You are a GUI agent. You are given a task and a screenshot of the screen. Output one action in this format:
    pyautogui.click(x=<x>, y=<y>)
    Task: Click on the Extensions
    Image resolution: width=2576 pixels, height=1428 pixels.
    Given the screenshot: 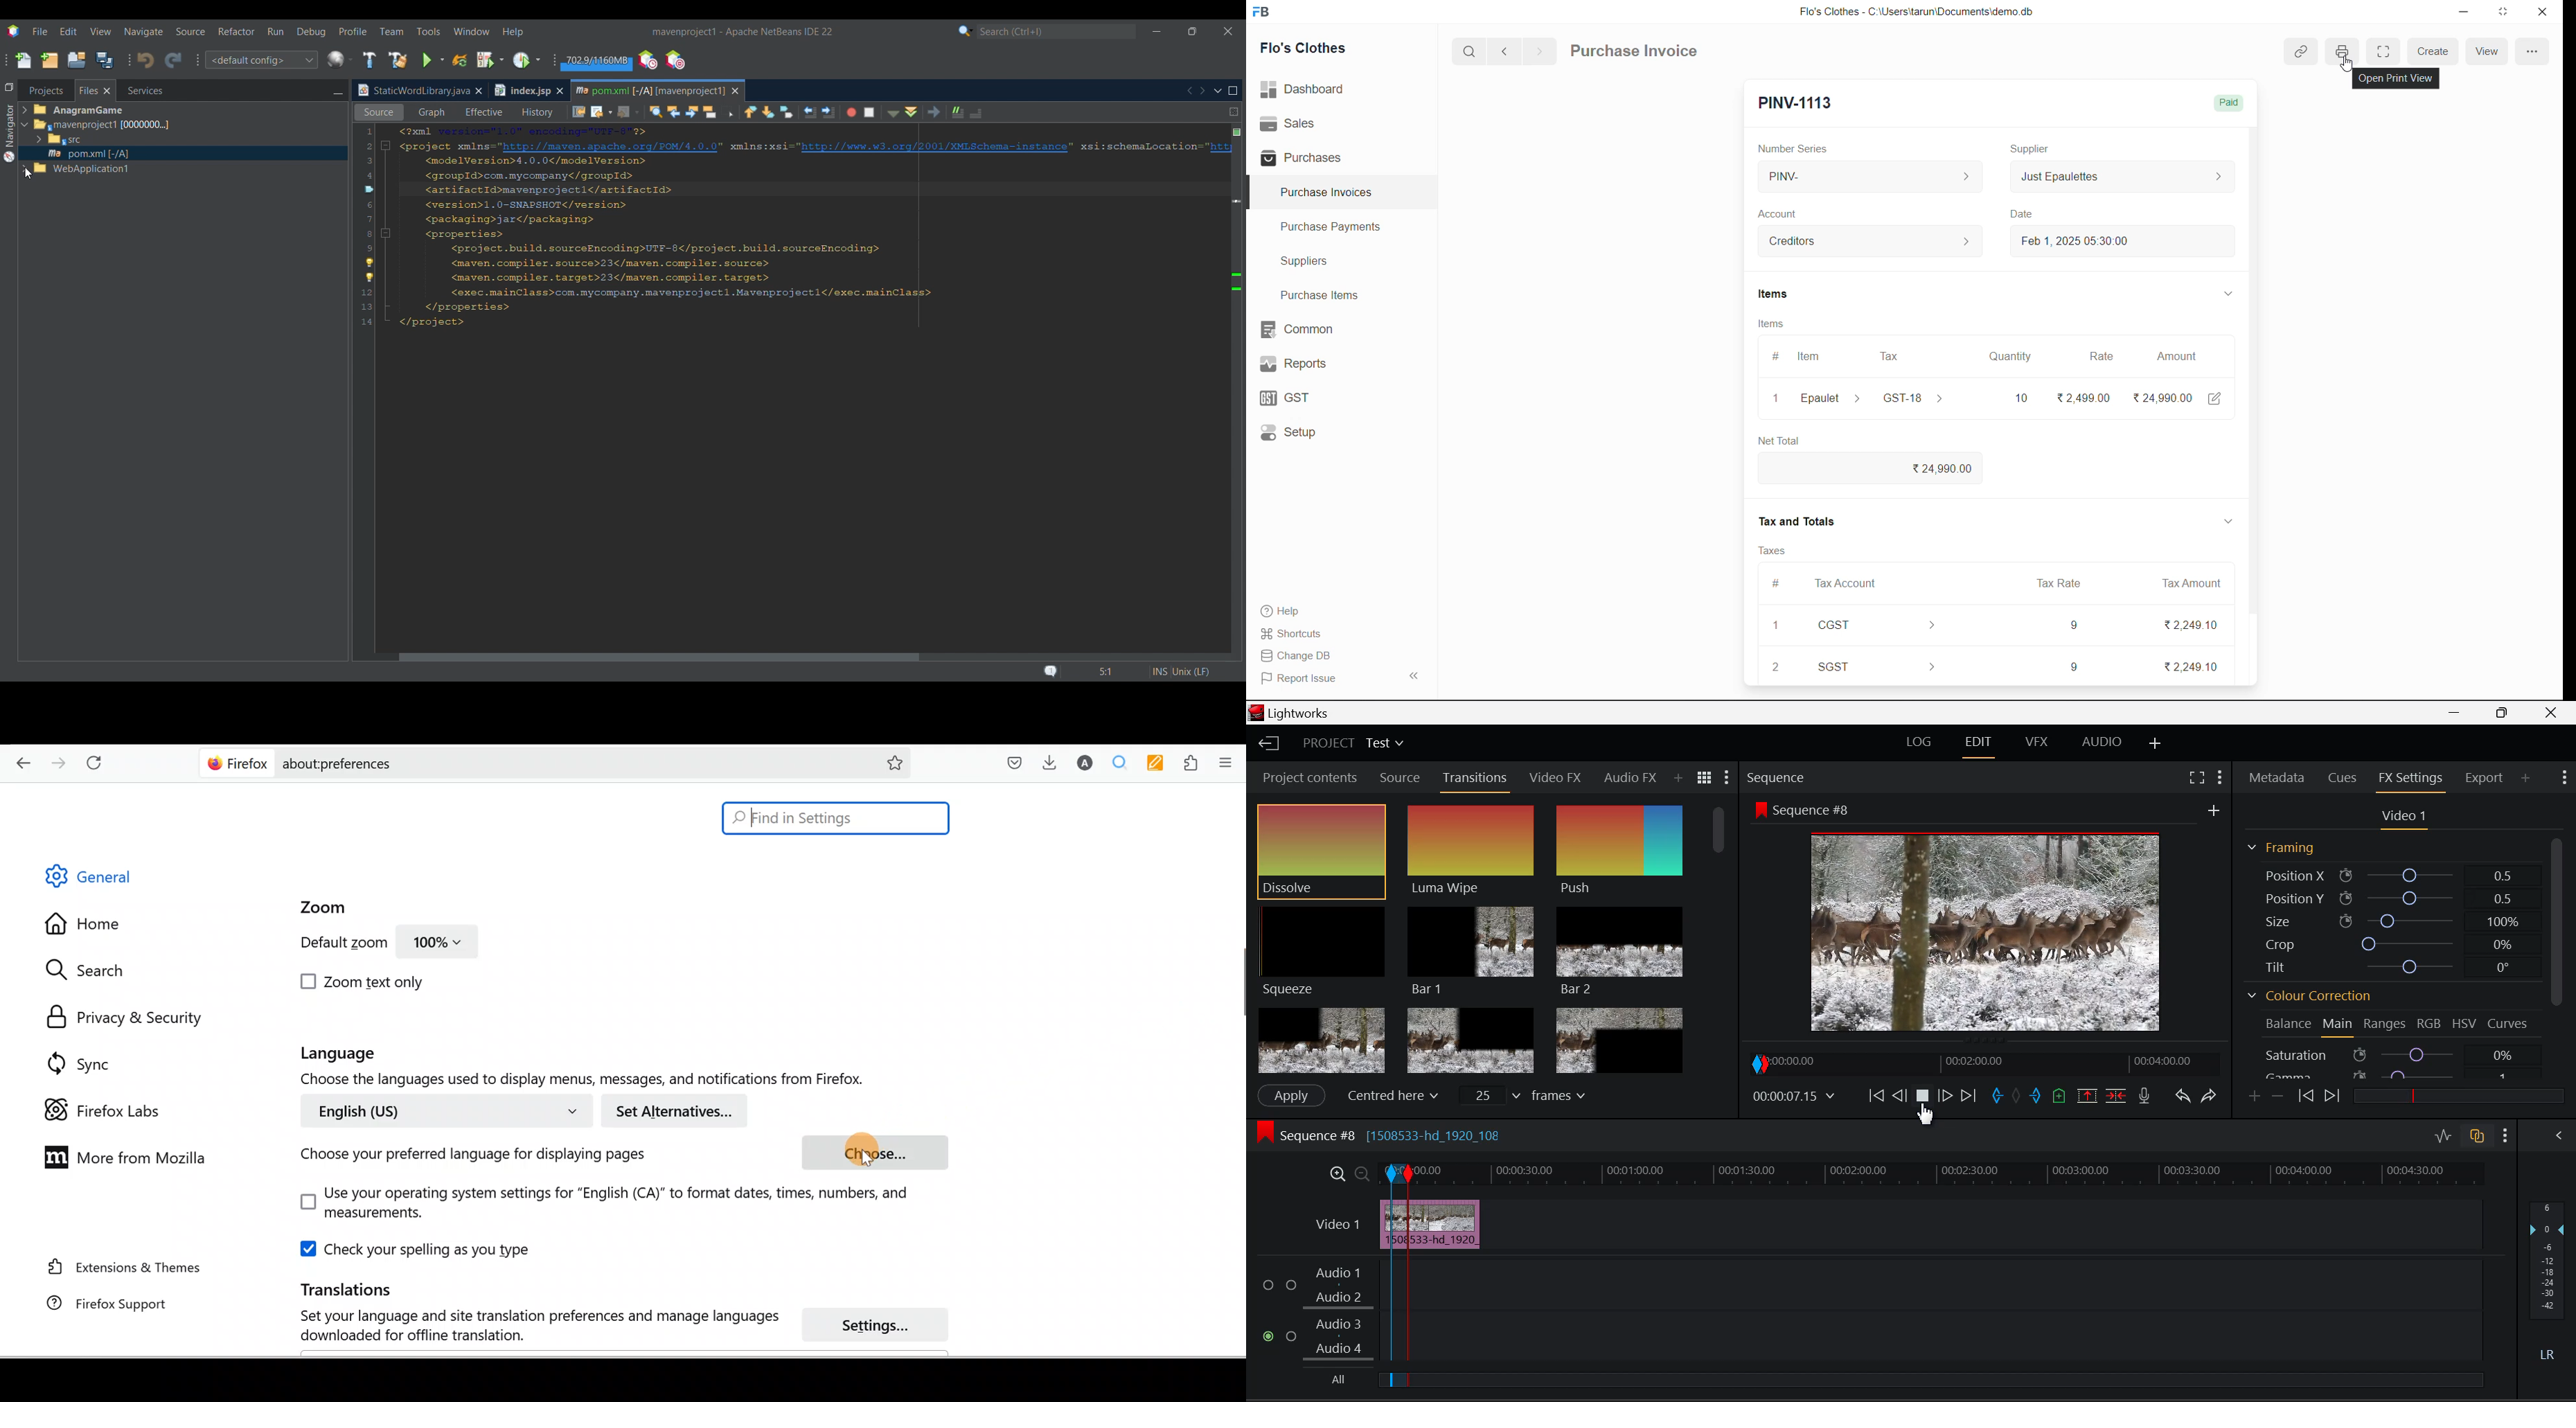 What is the action you would take?
    pyautogui.click(x=1194, y=763)
    